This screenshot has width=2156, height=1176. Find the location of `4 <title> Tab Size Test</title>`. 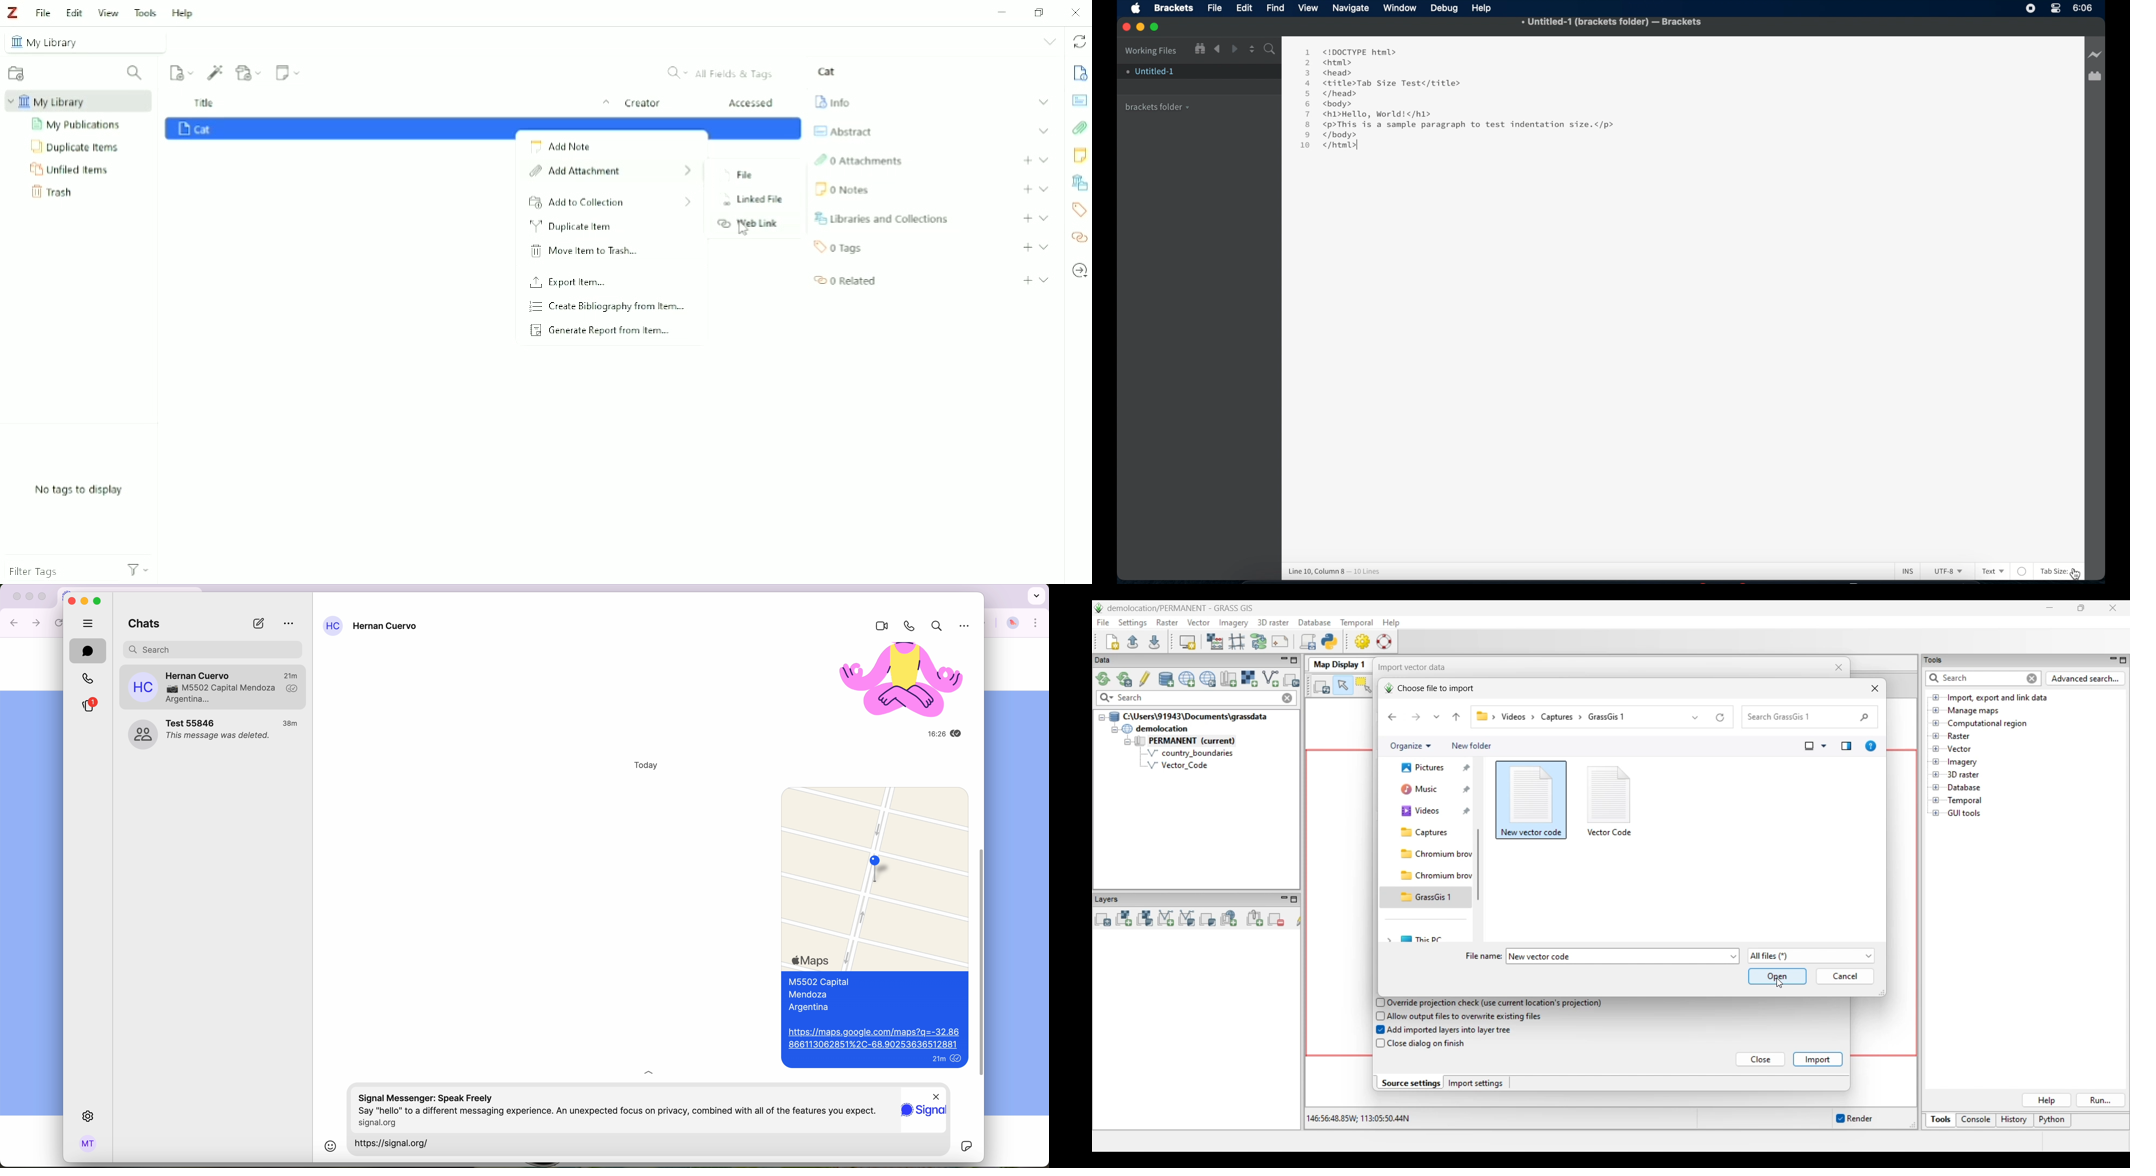

4 <title> Tab Size Test</title> is located at coordinates (1382, 83).